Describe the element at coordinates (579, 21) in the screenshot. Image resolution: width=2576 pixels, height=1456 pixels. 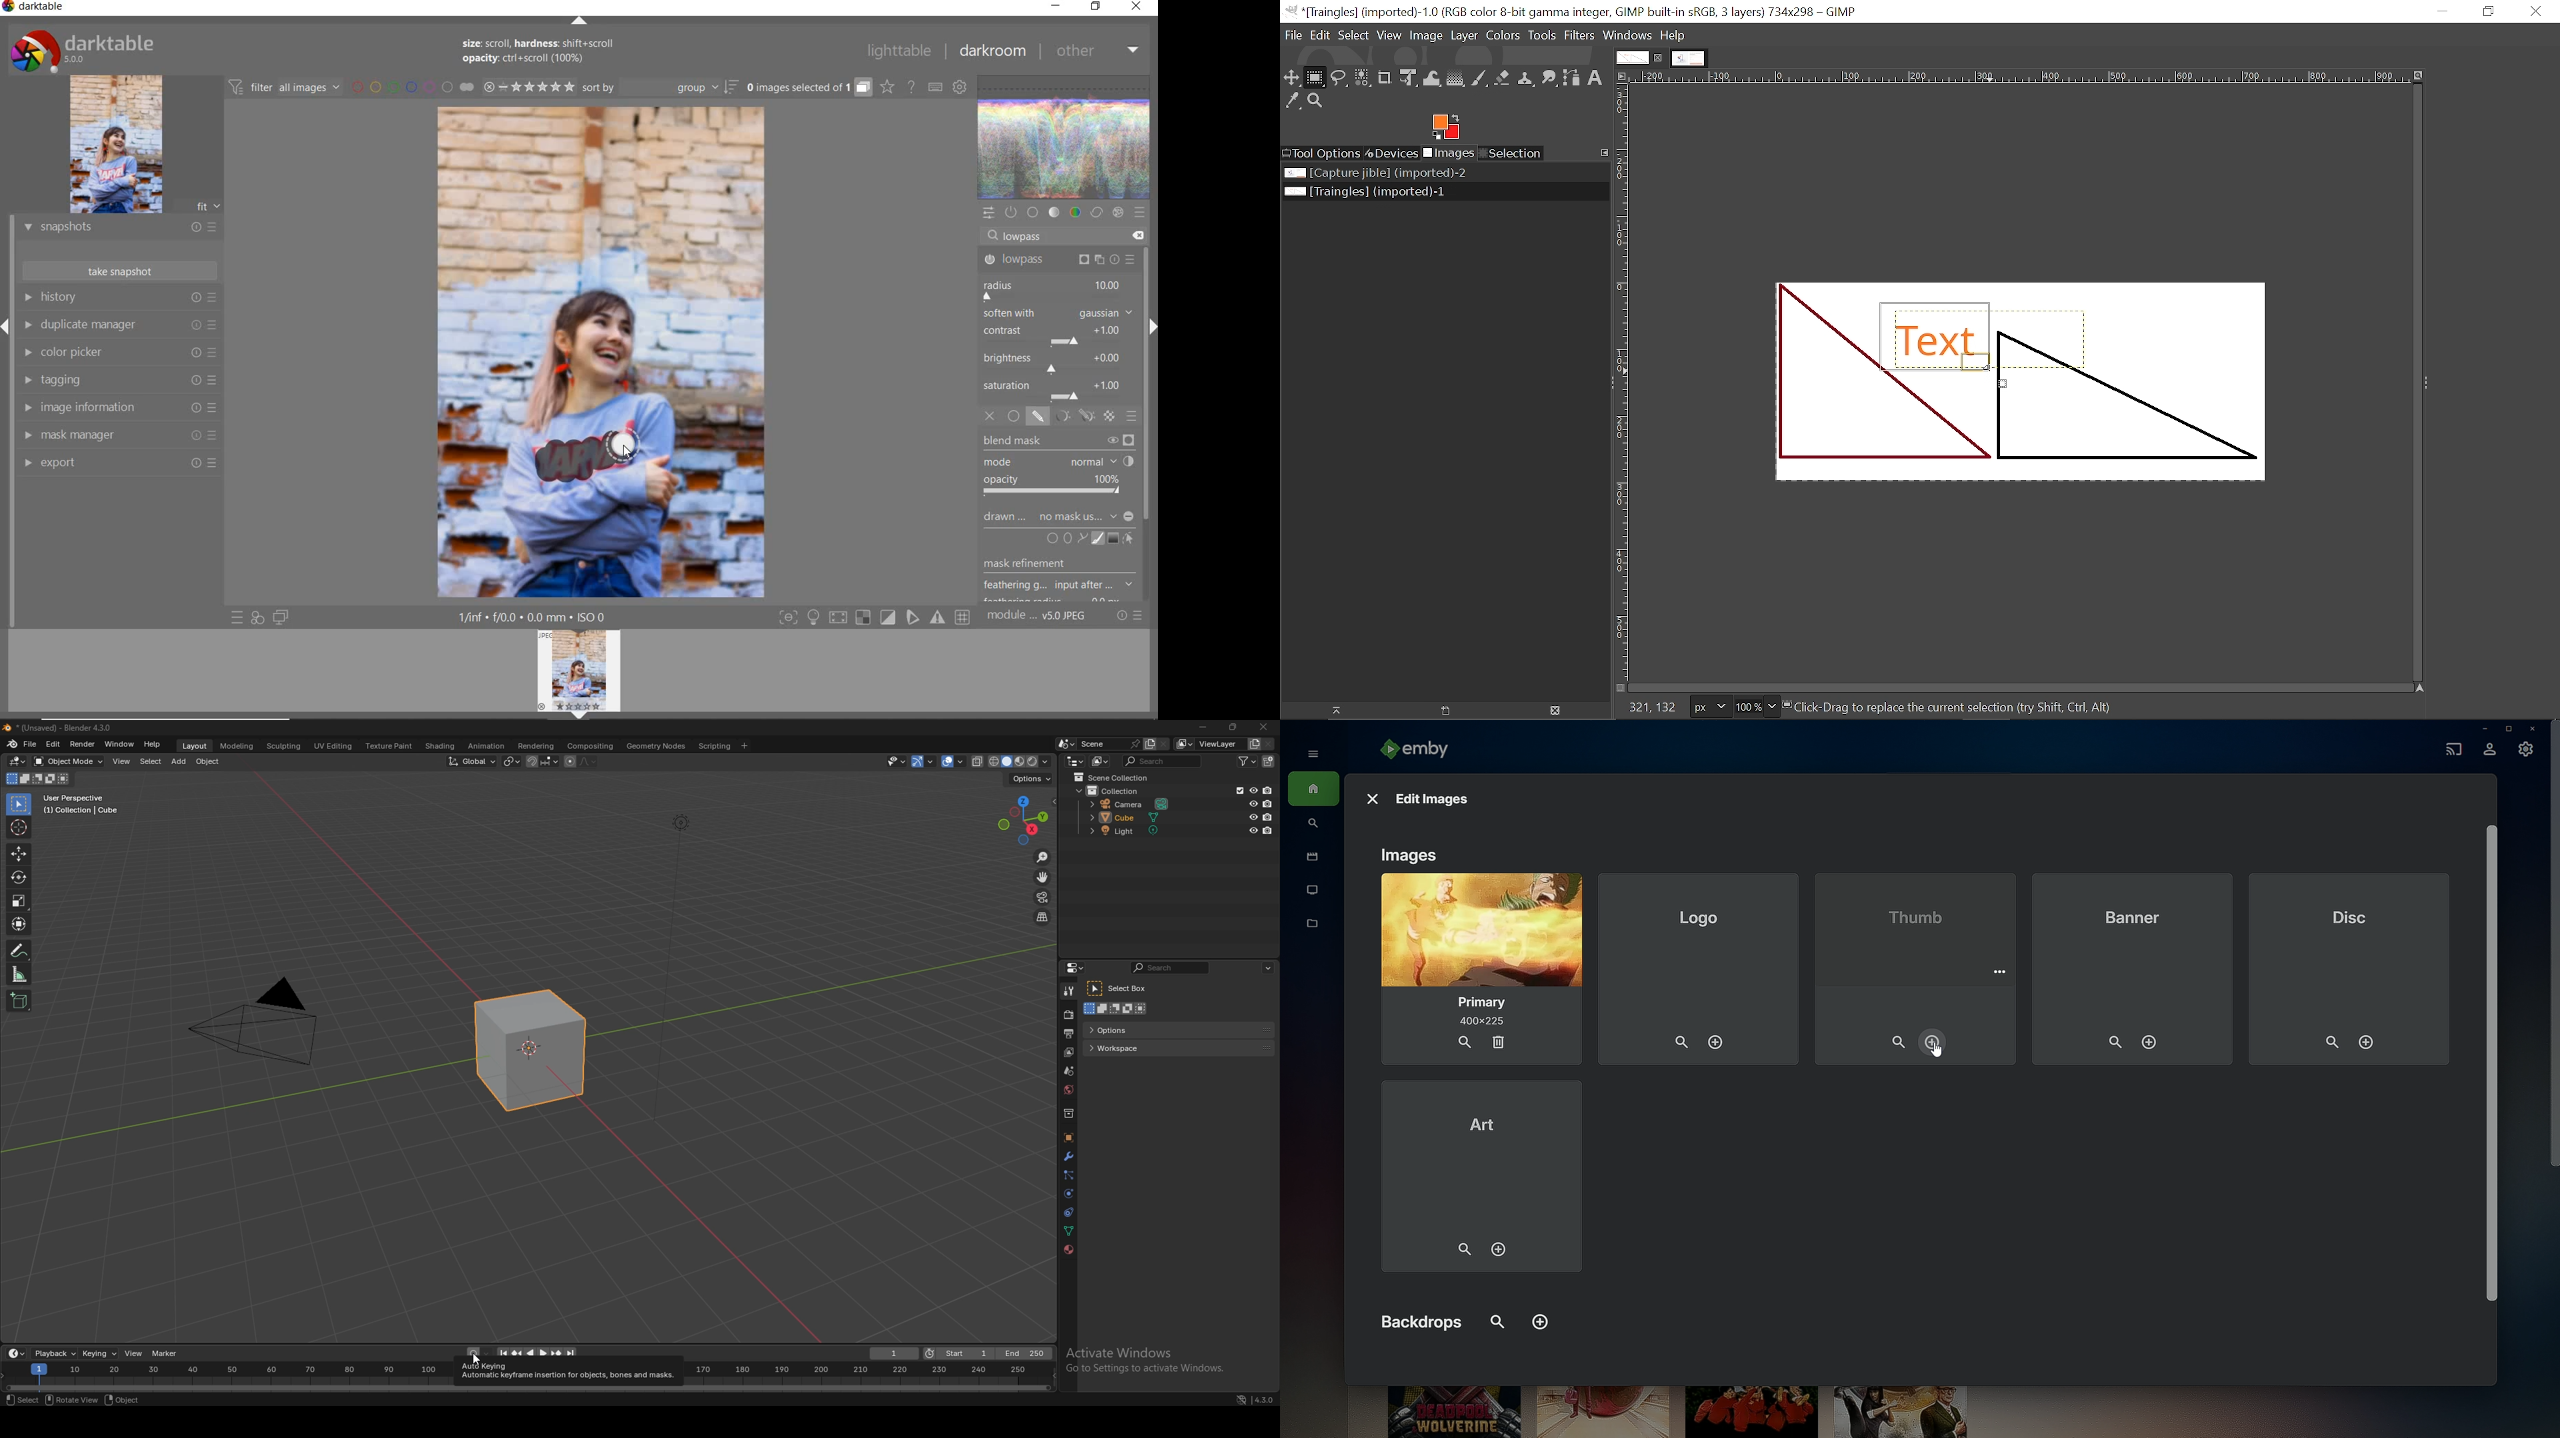
I see `expand/collapse` at that location.